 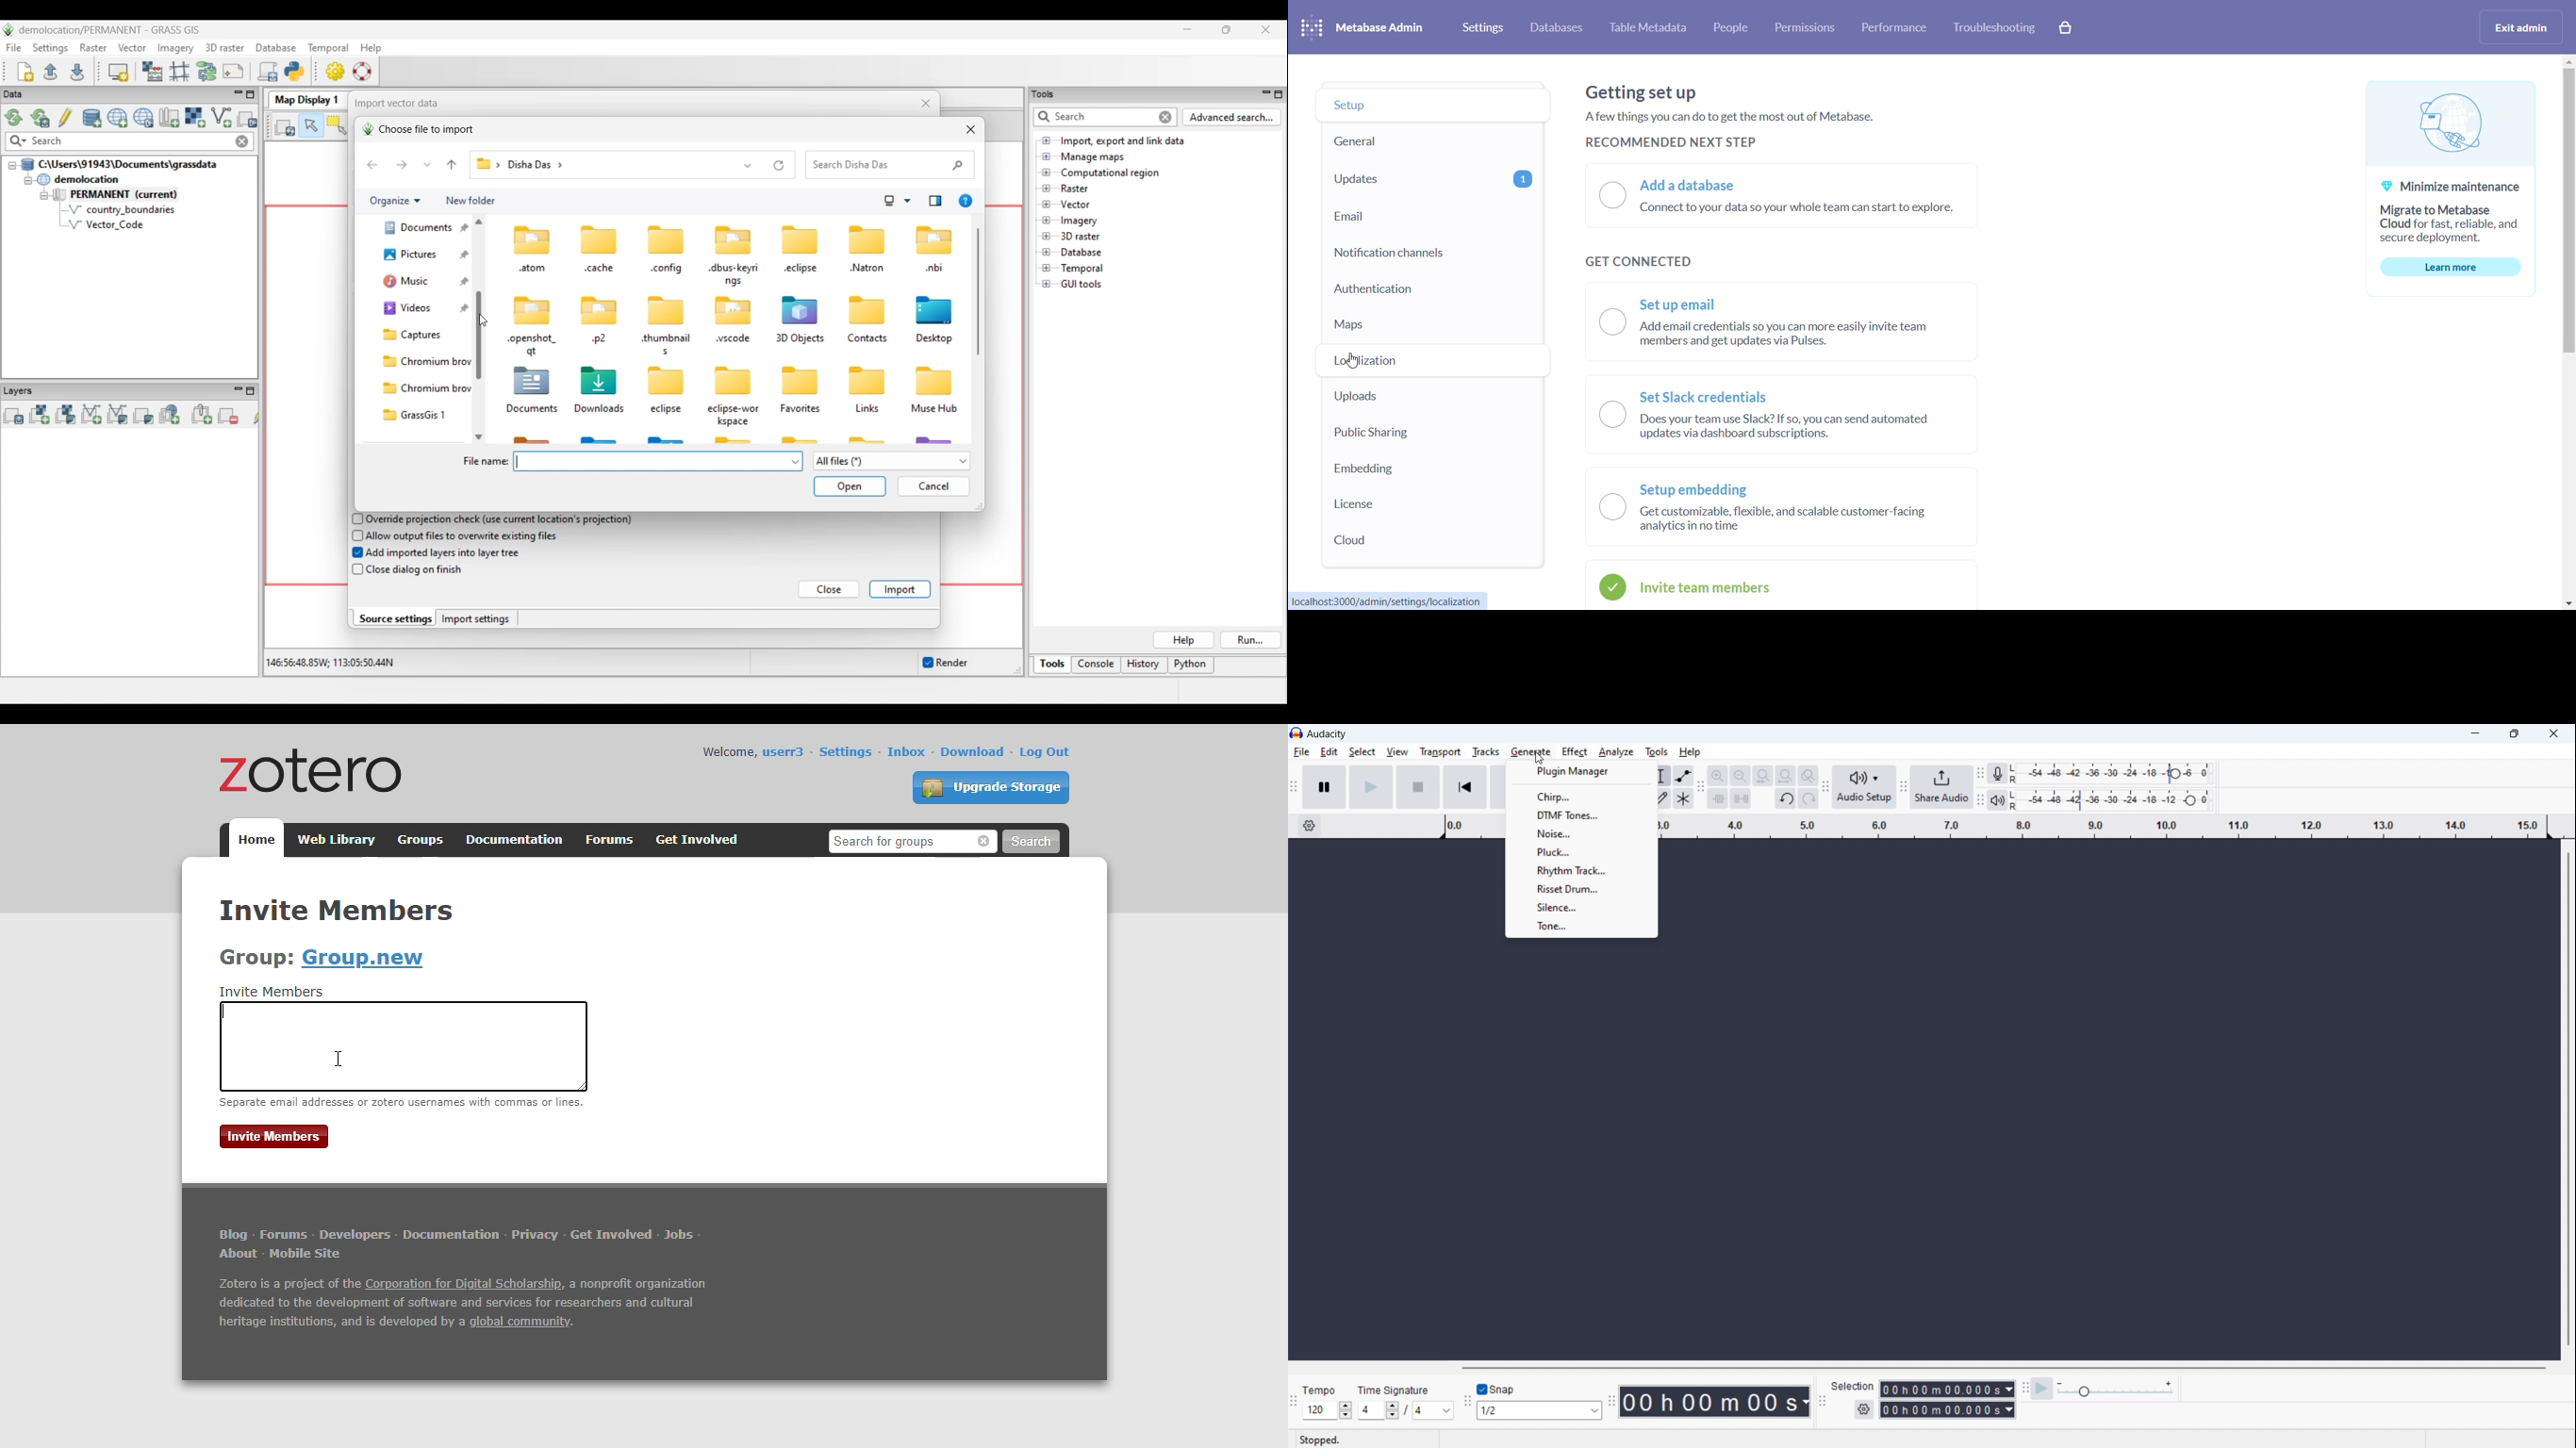 I want to click on userr3, so click(x=783, y=752).